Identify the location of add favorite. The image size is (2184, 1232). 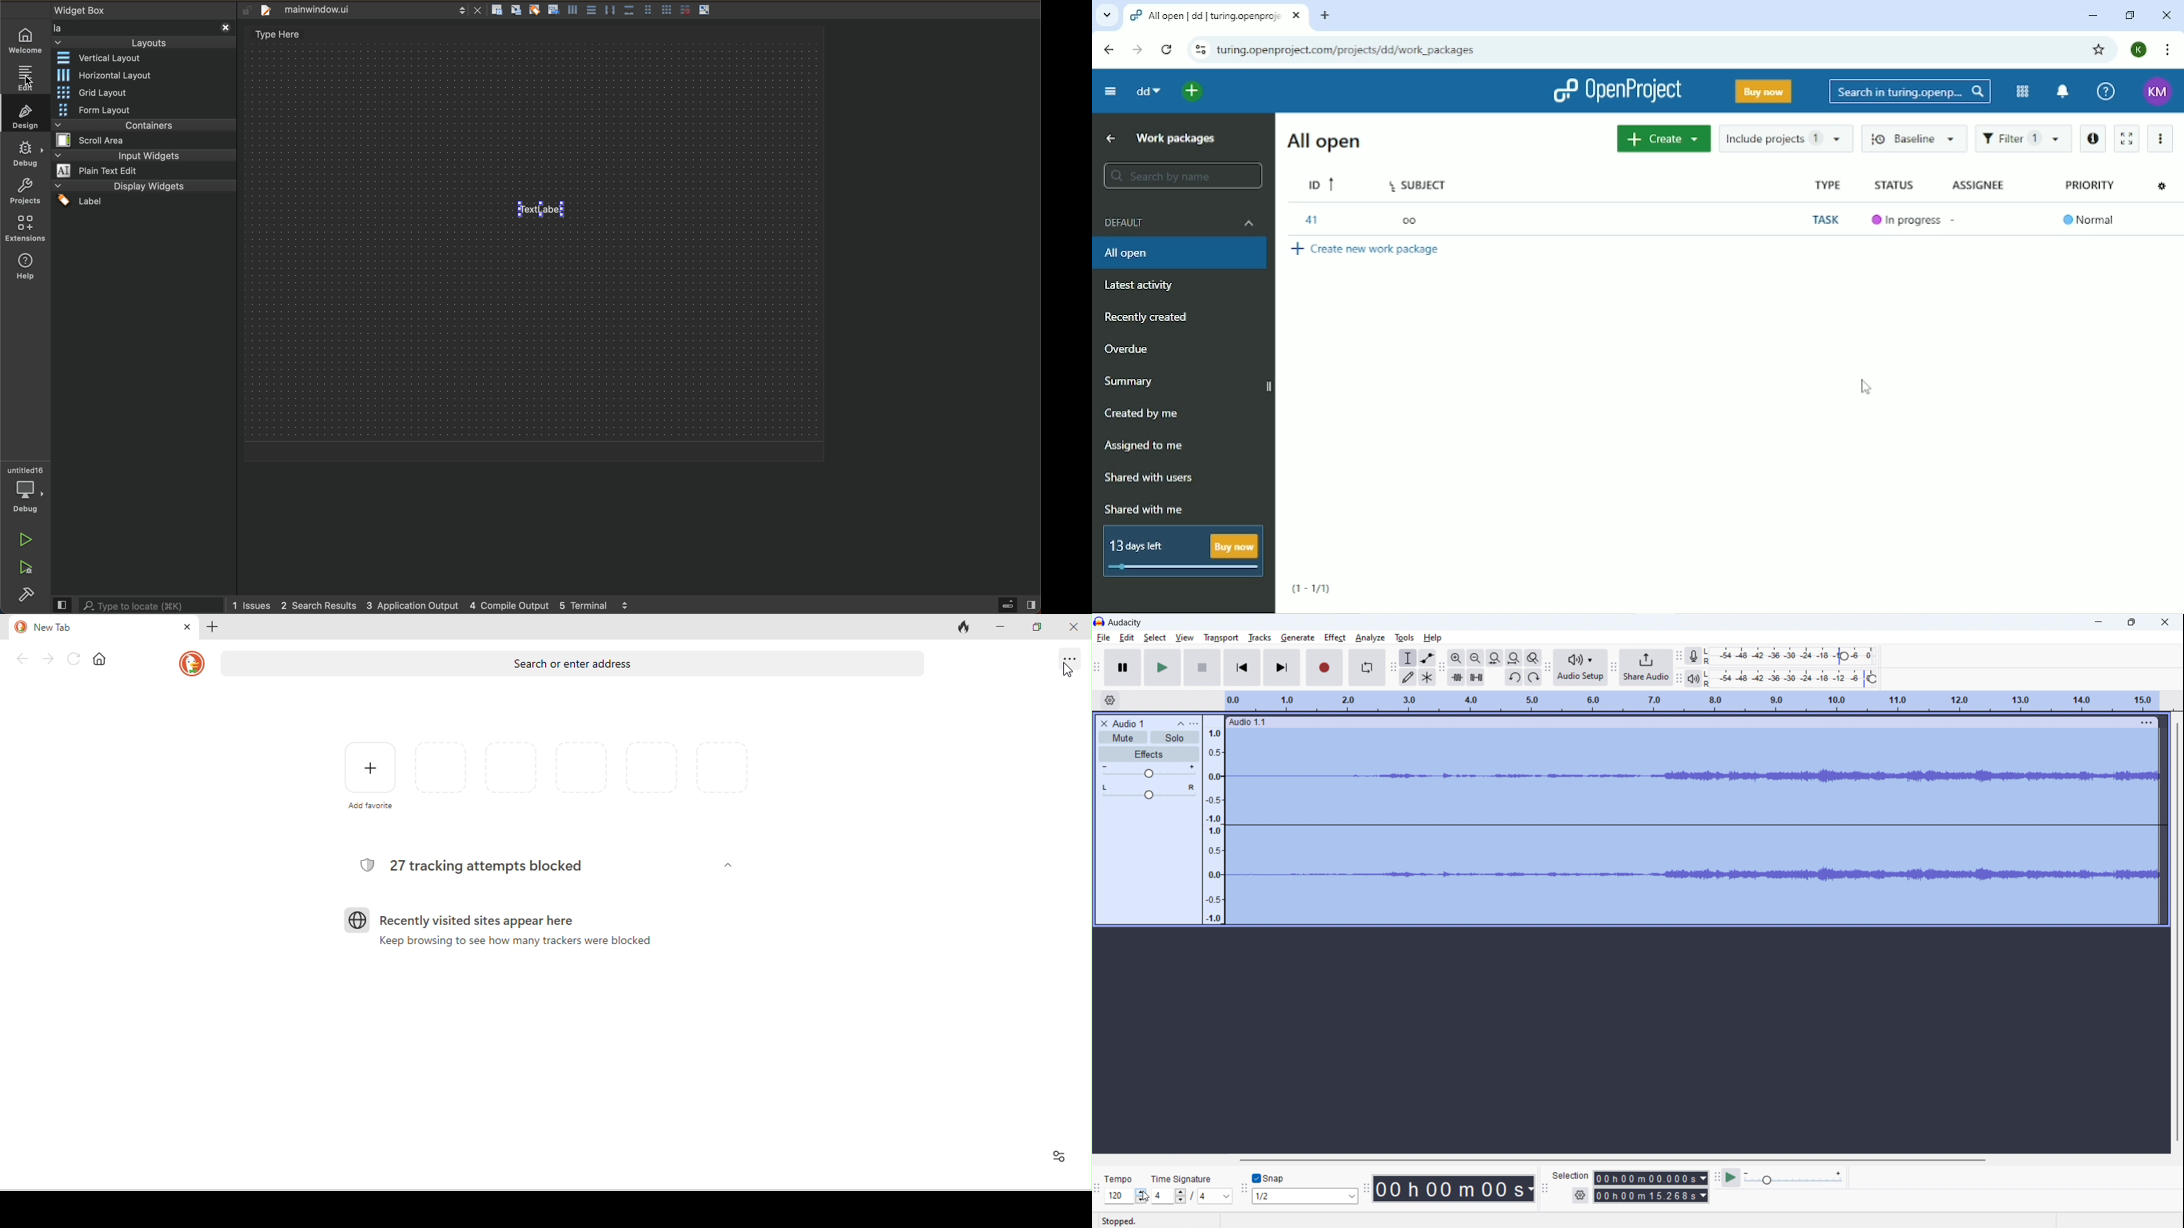
(371, 775).